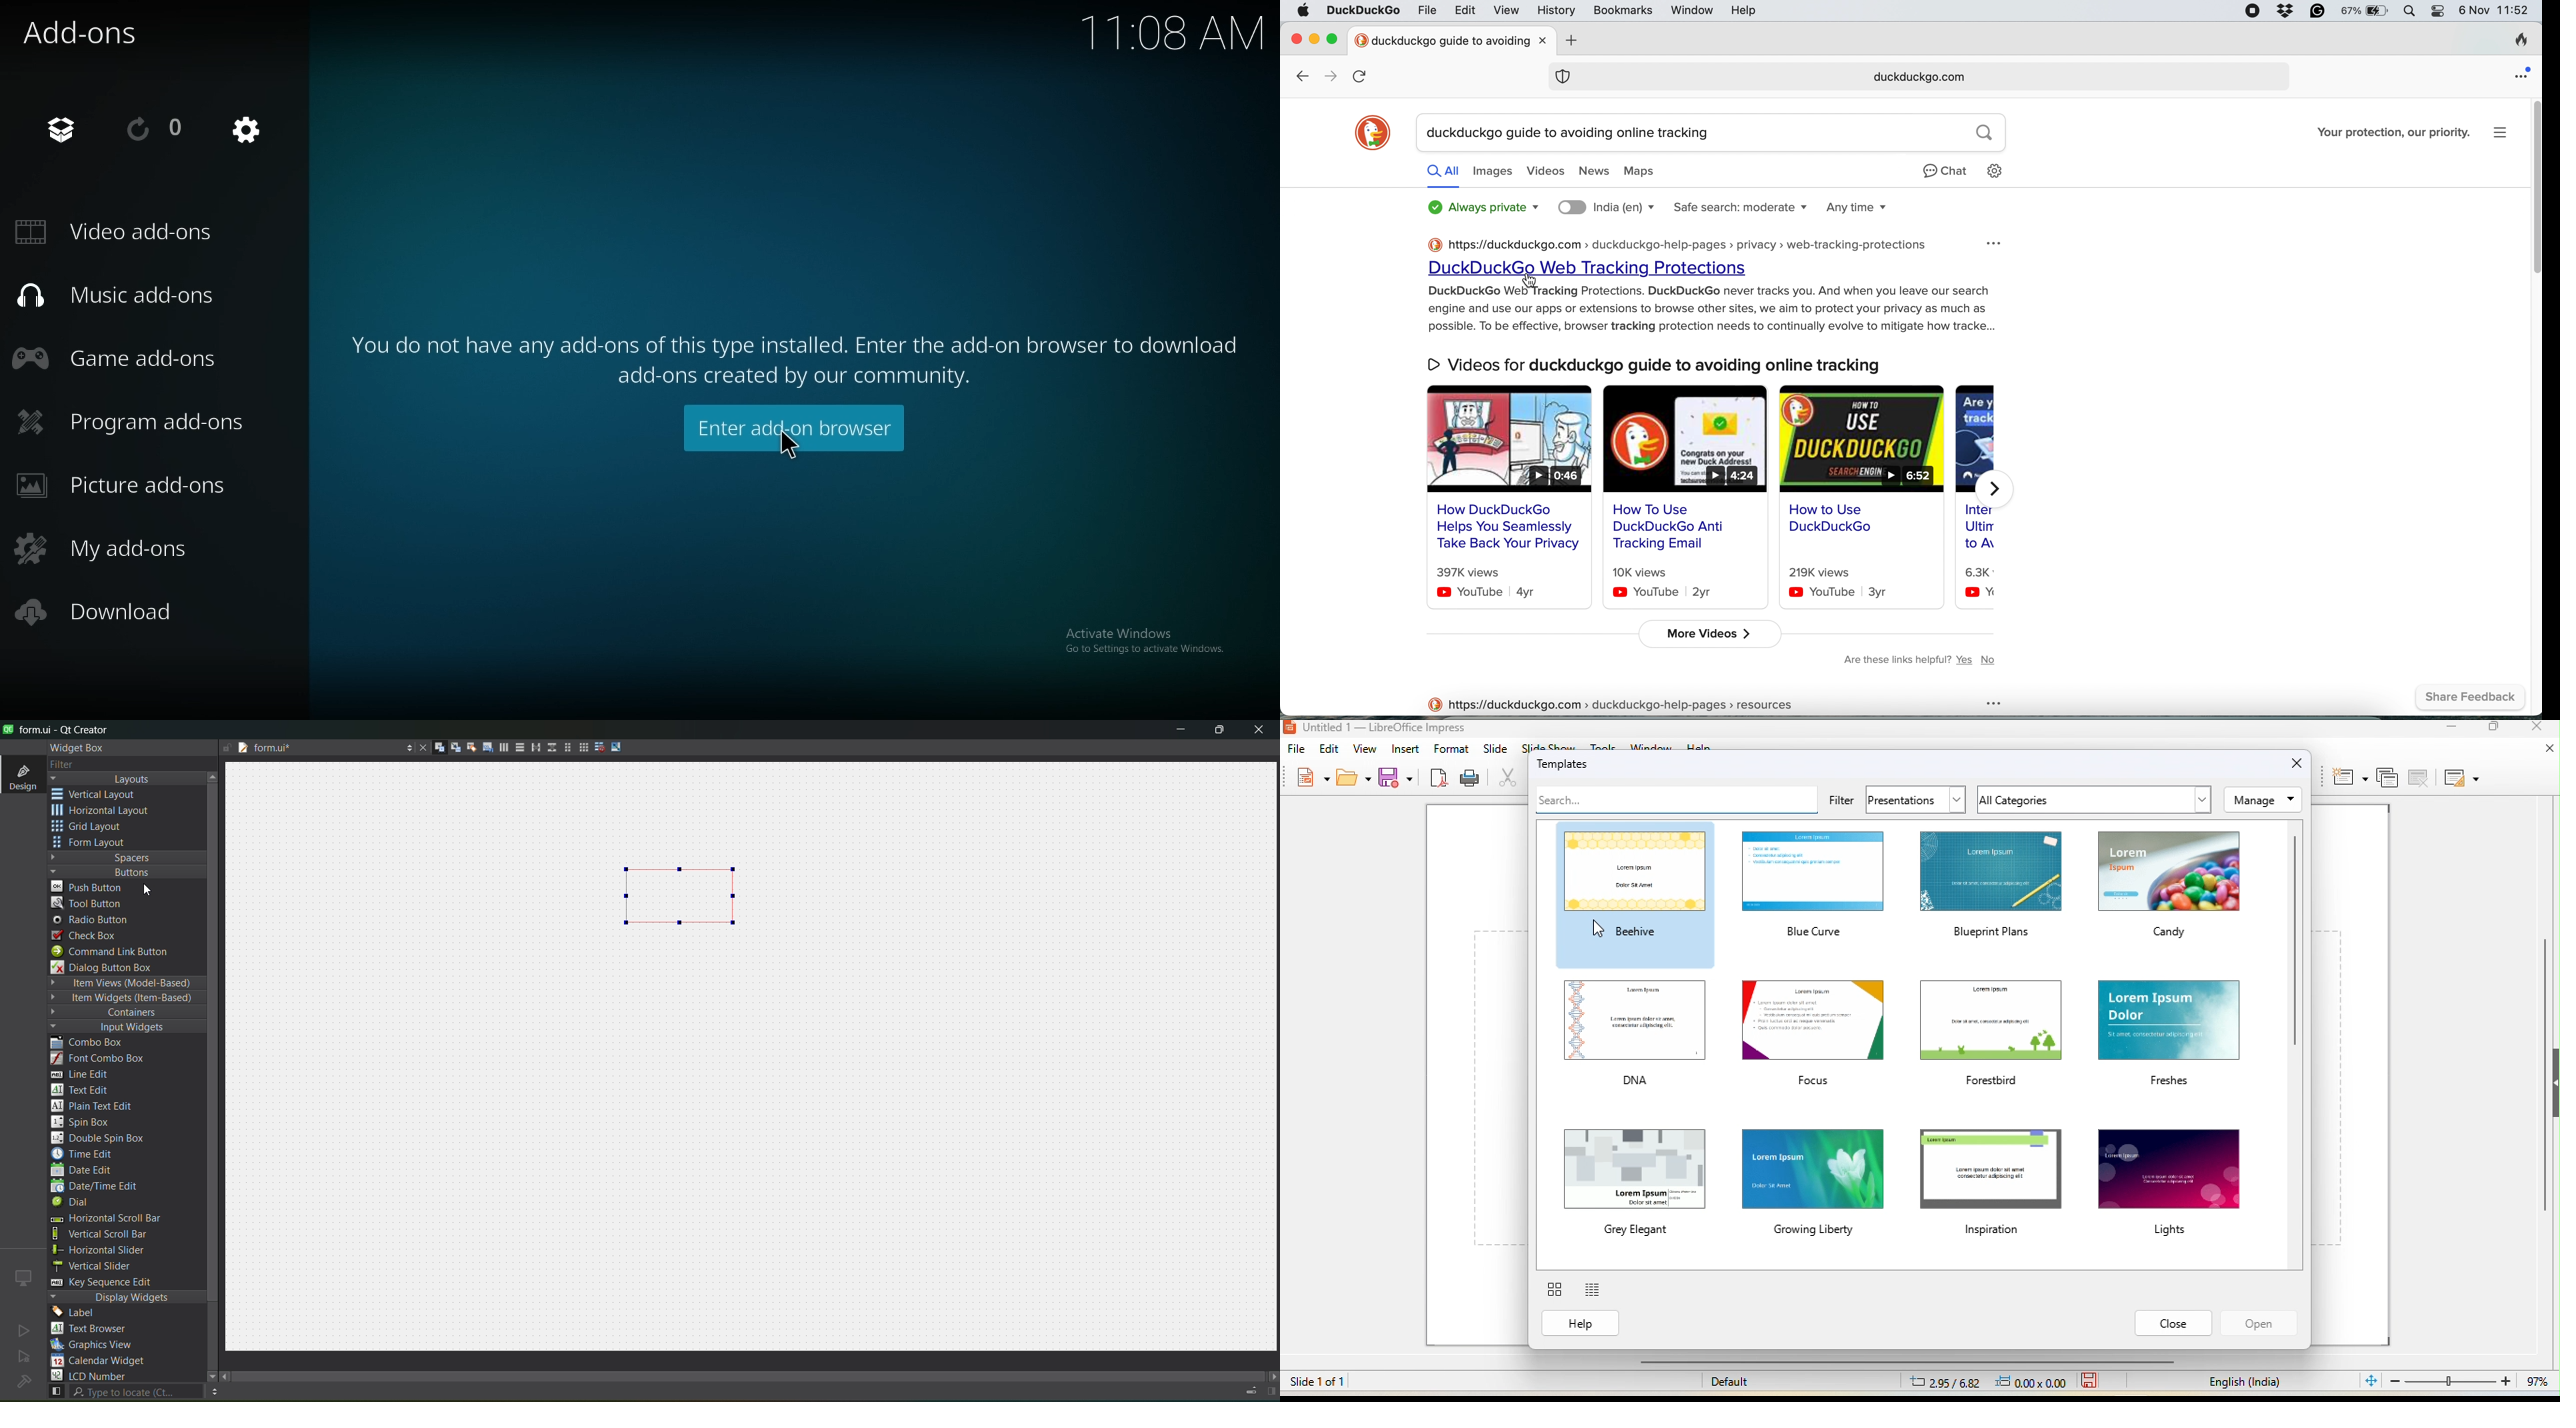 The height and width of the screenshot is (1428, 2576). What do you see at coordinates (2419, 777) in the screenshot?
I see `delete slide` at bounding box center [2419, 777].